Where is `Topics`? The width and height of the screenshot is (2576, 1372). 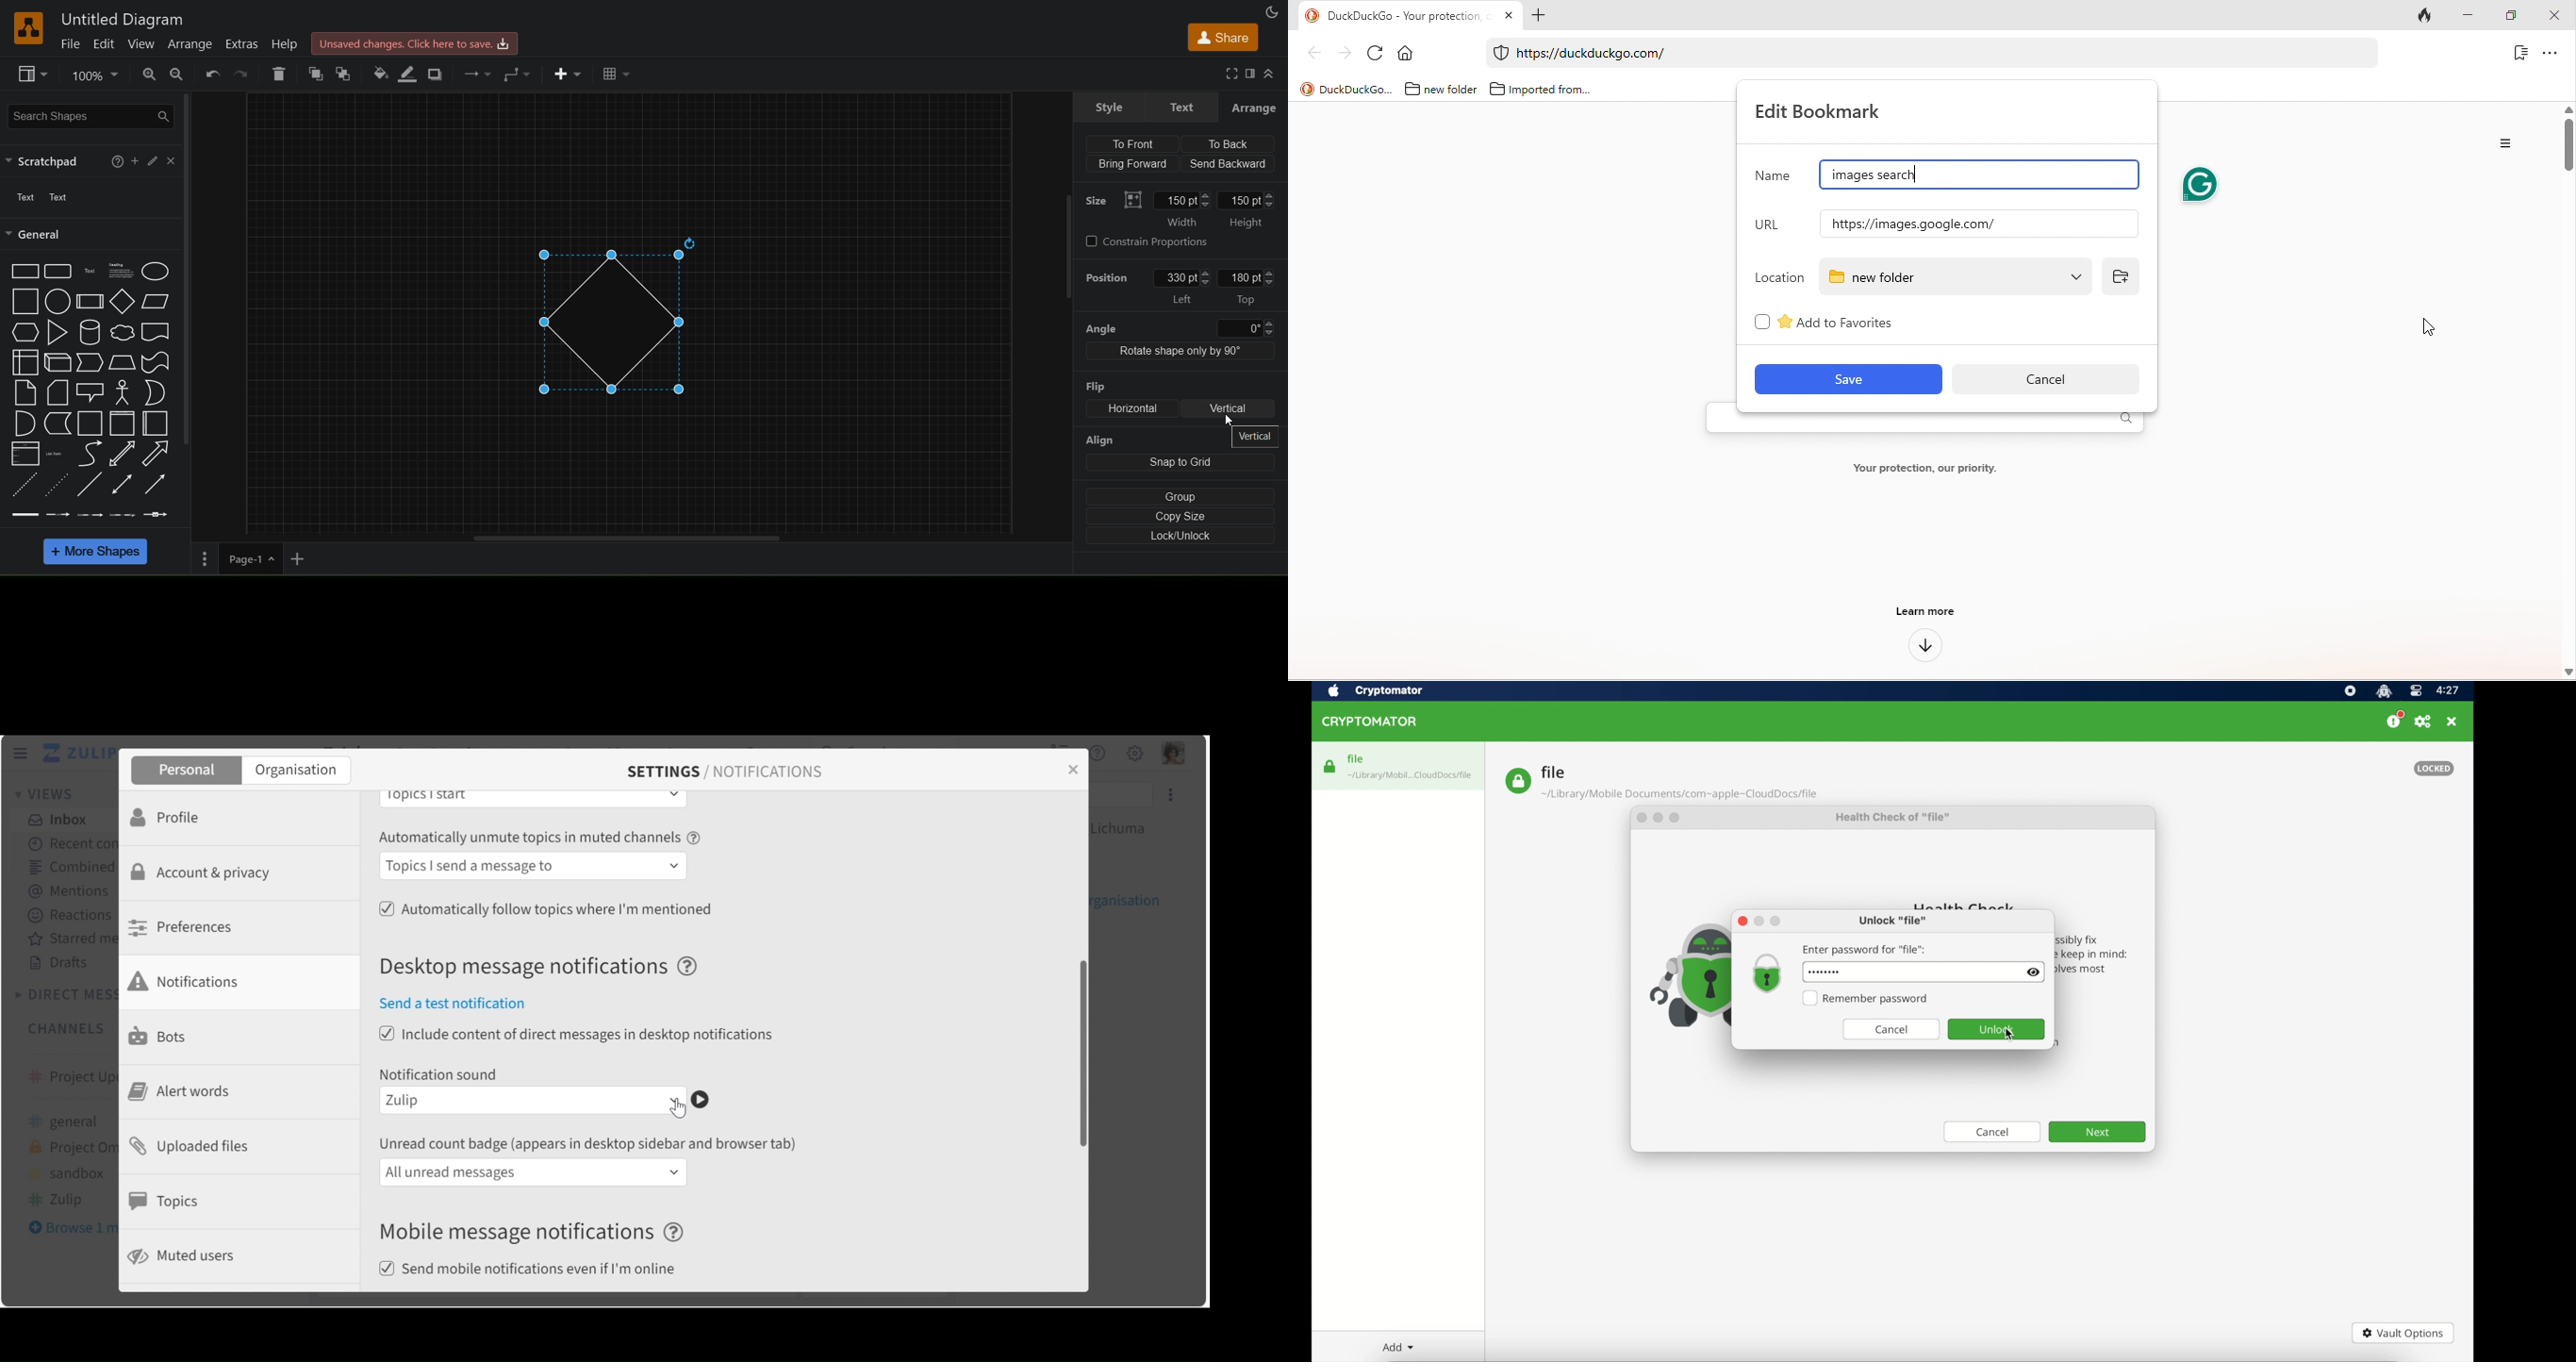 Topics is located at coordinates (168, 1201).